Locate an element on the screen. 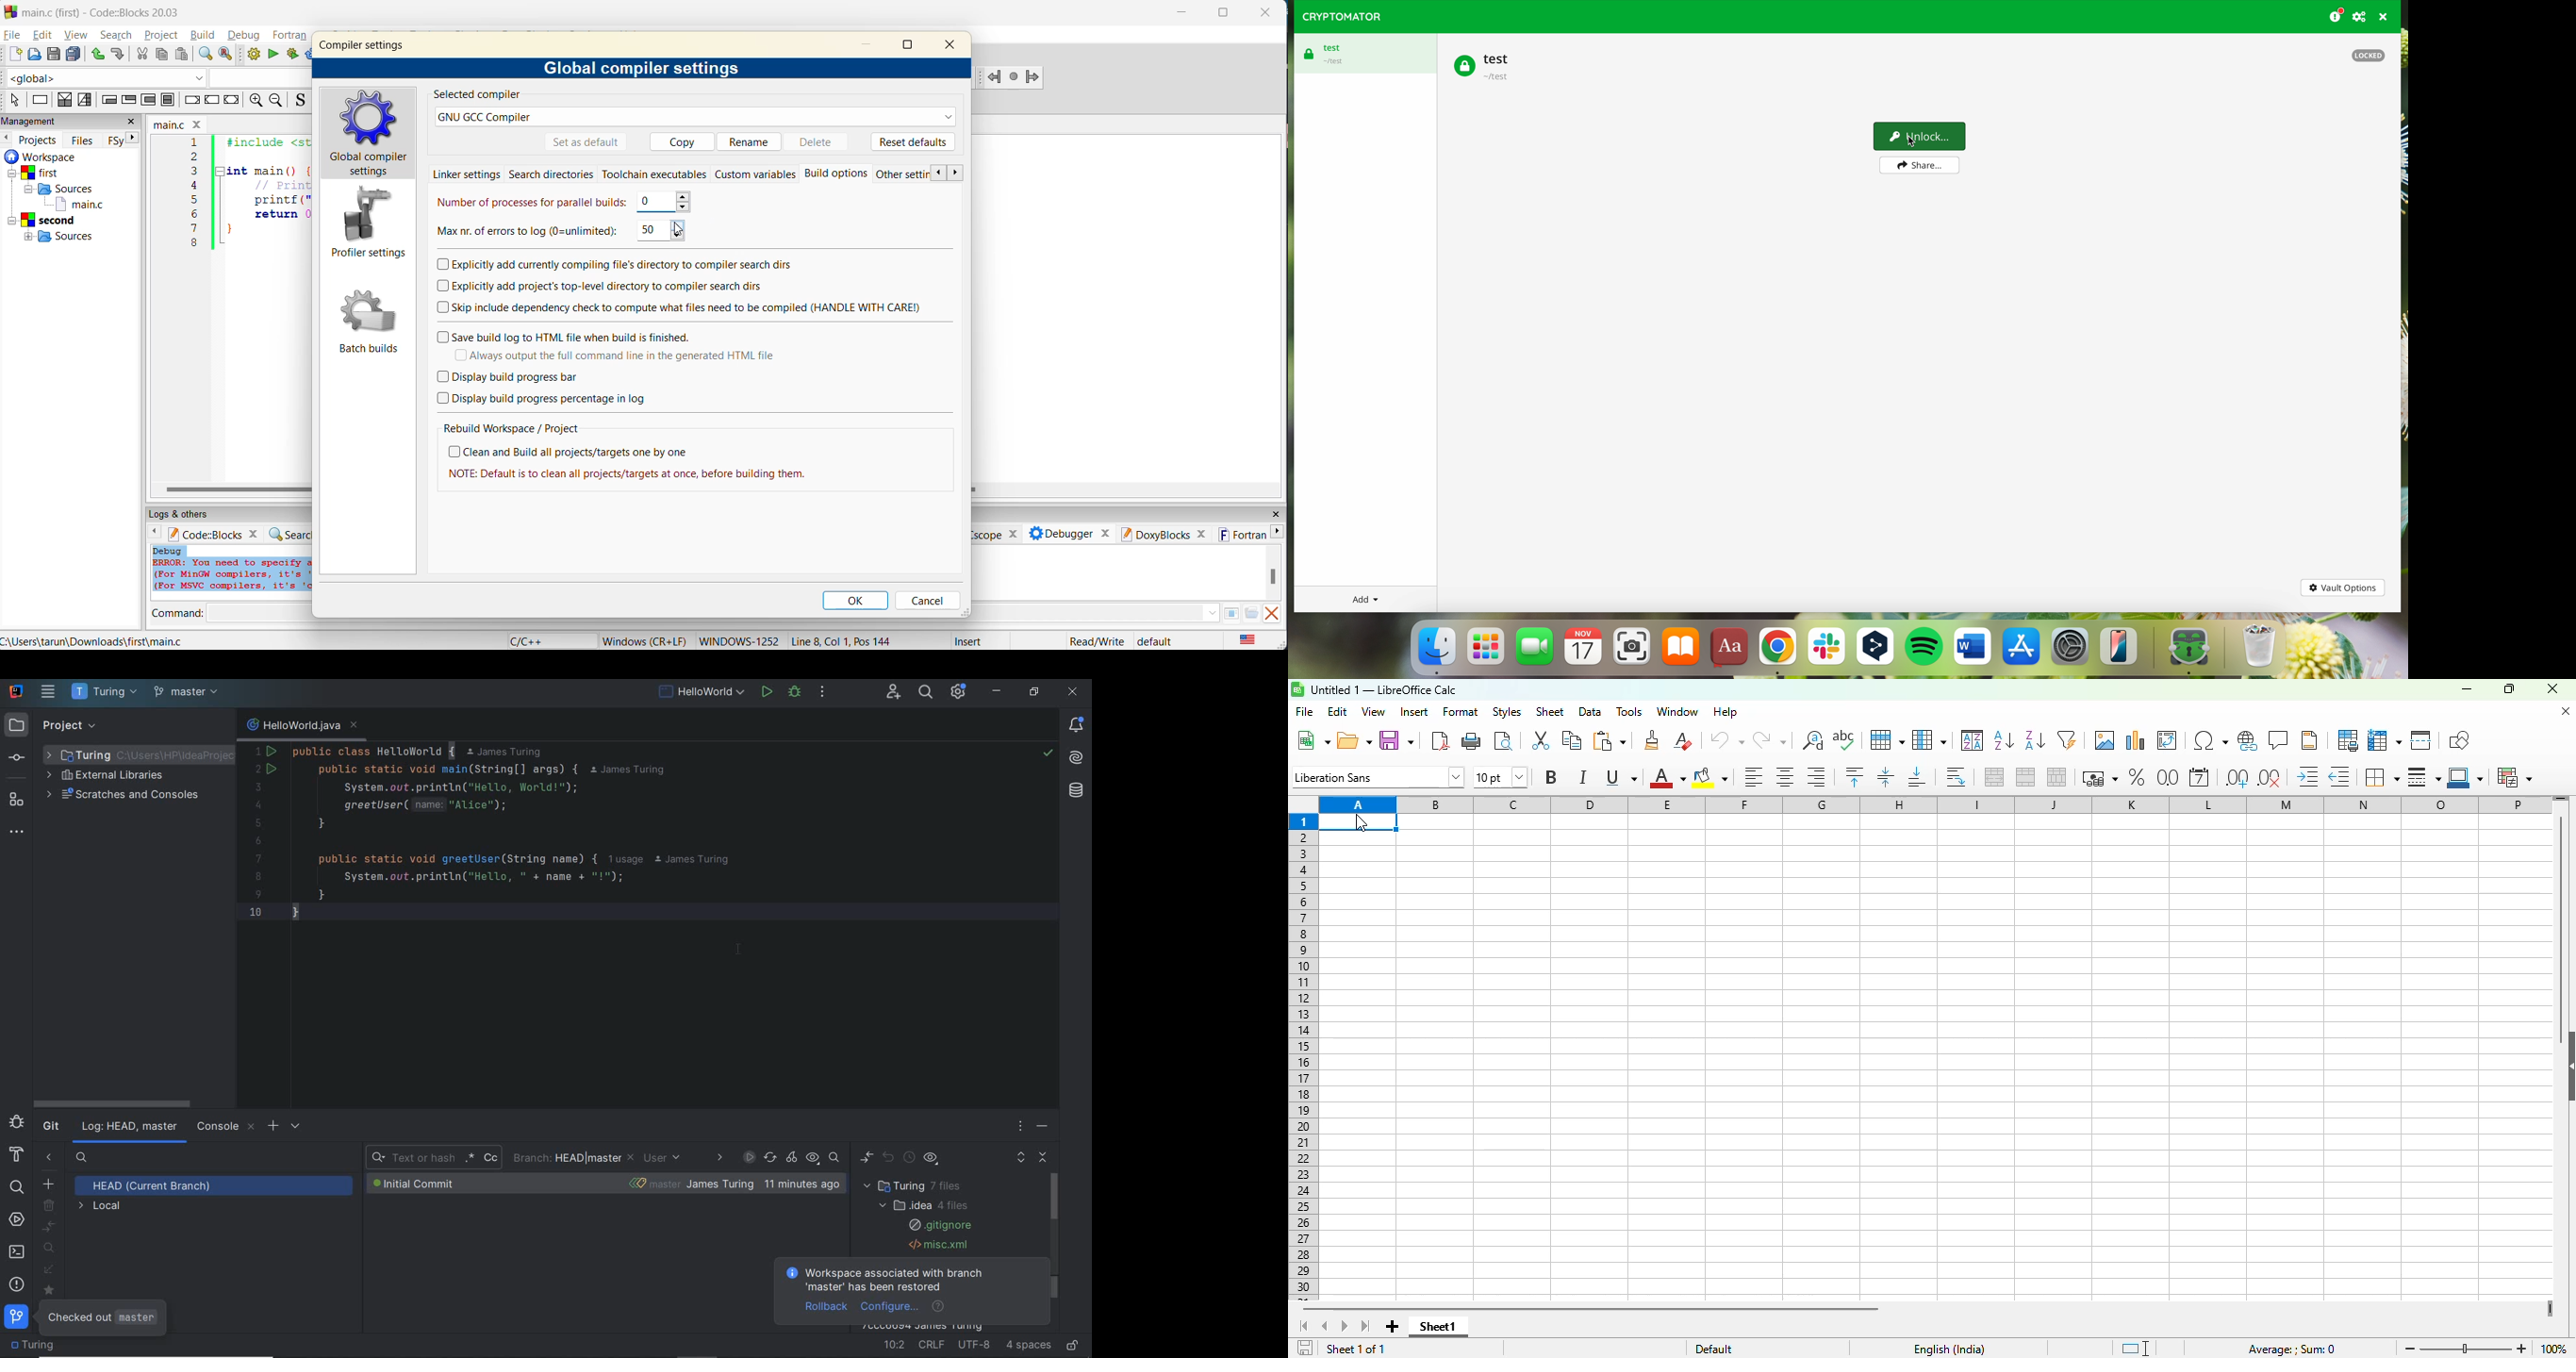  sheet 1 of 1 is located at coordinates (1356, 1349).